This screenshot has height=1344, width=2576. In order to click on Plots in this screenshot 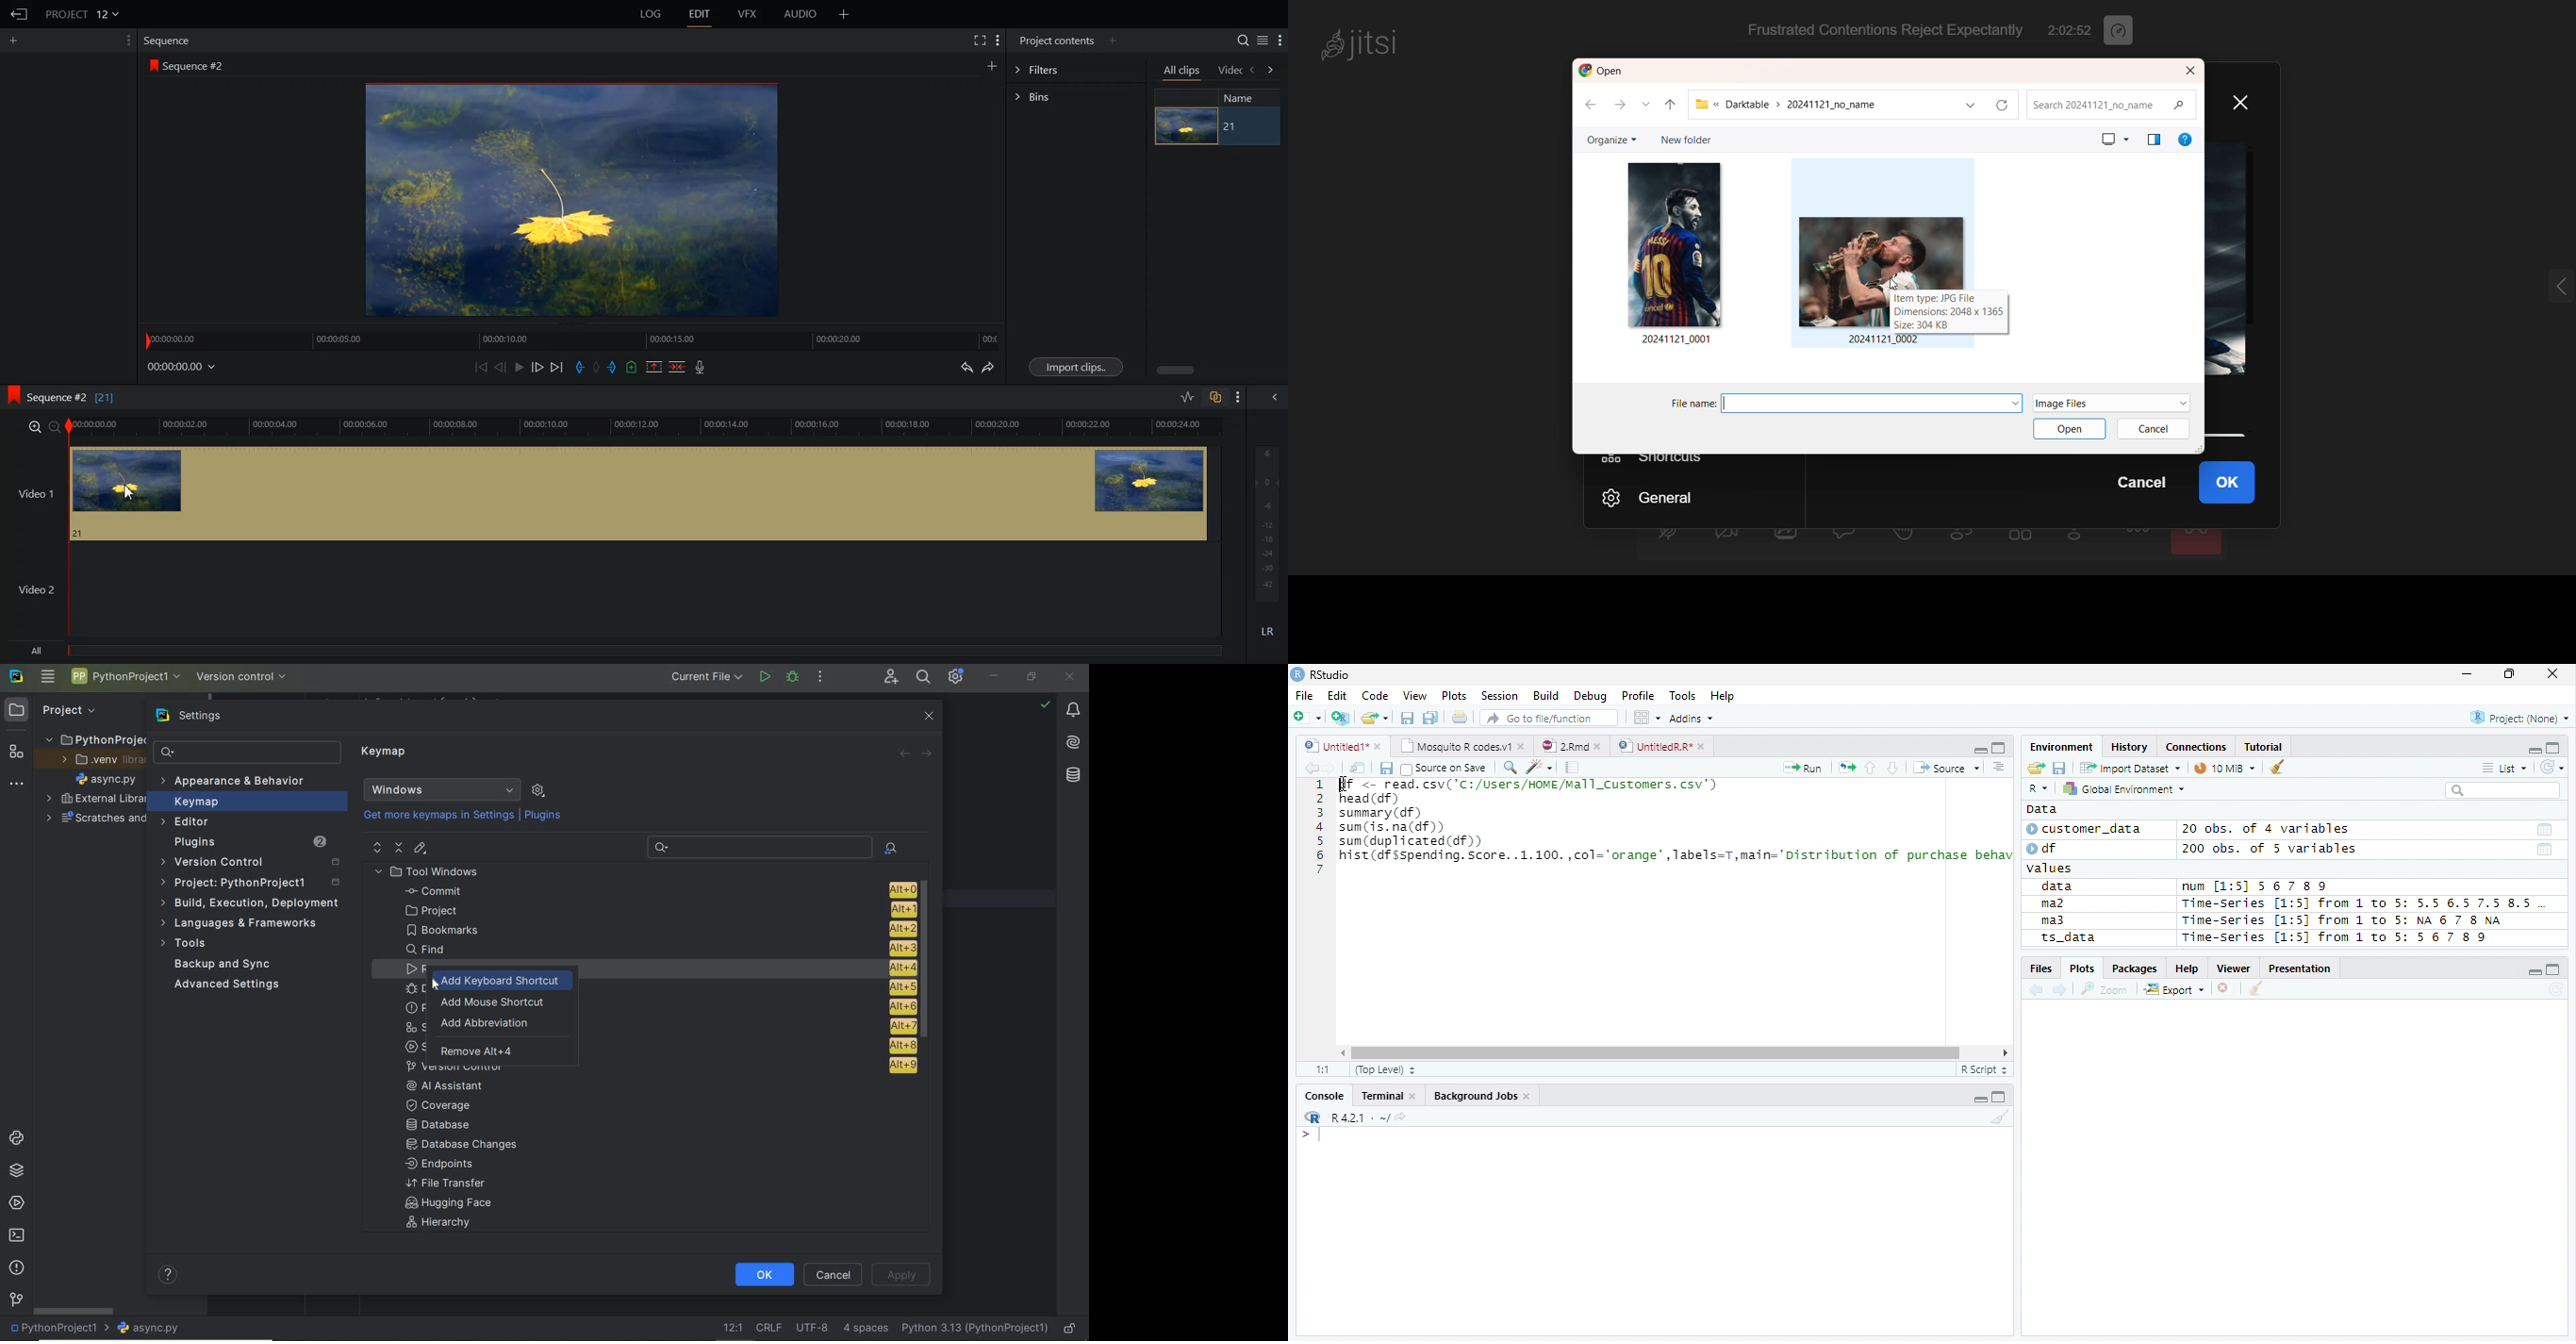, I will do `click(2082, 968)`.